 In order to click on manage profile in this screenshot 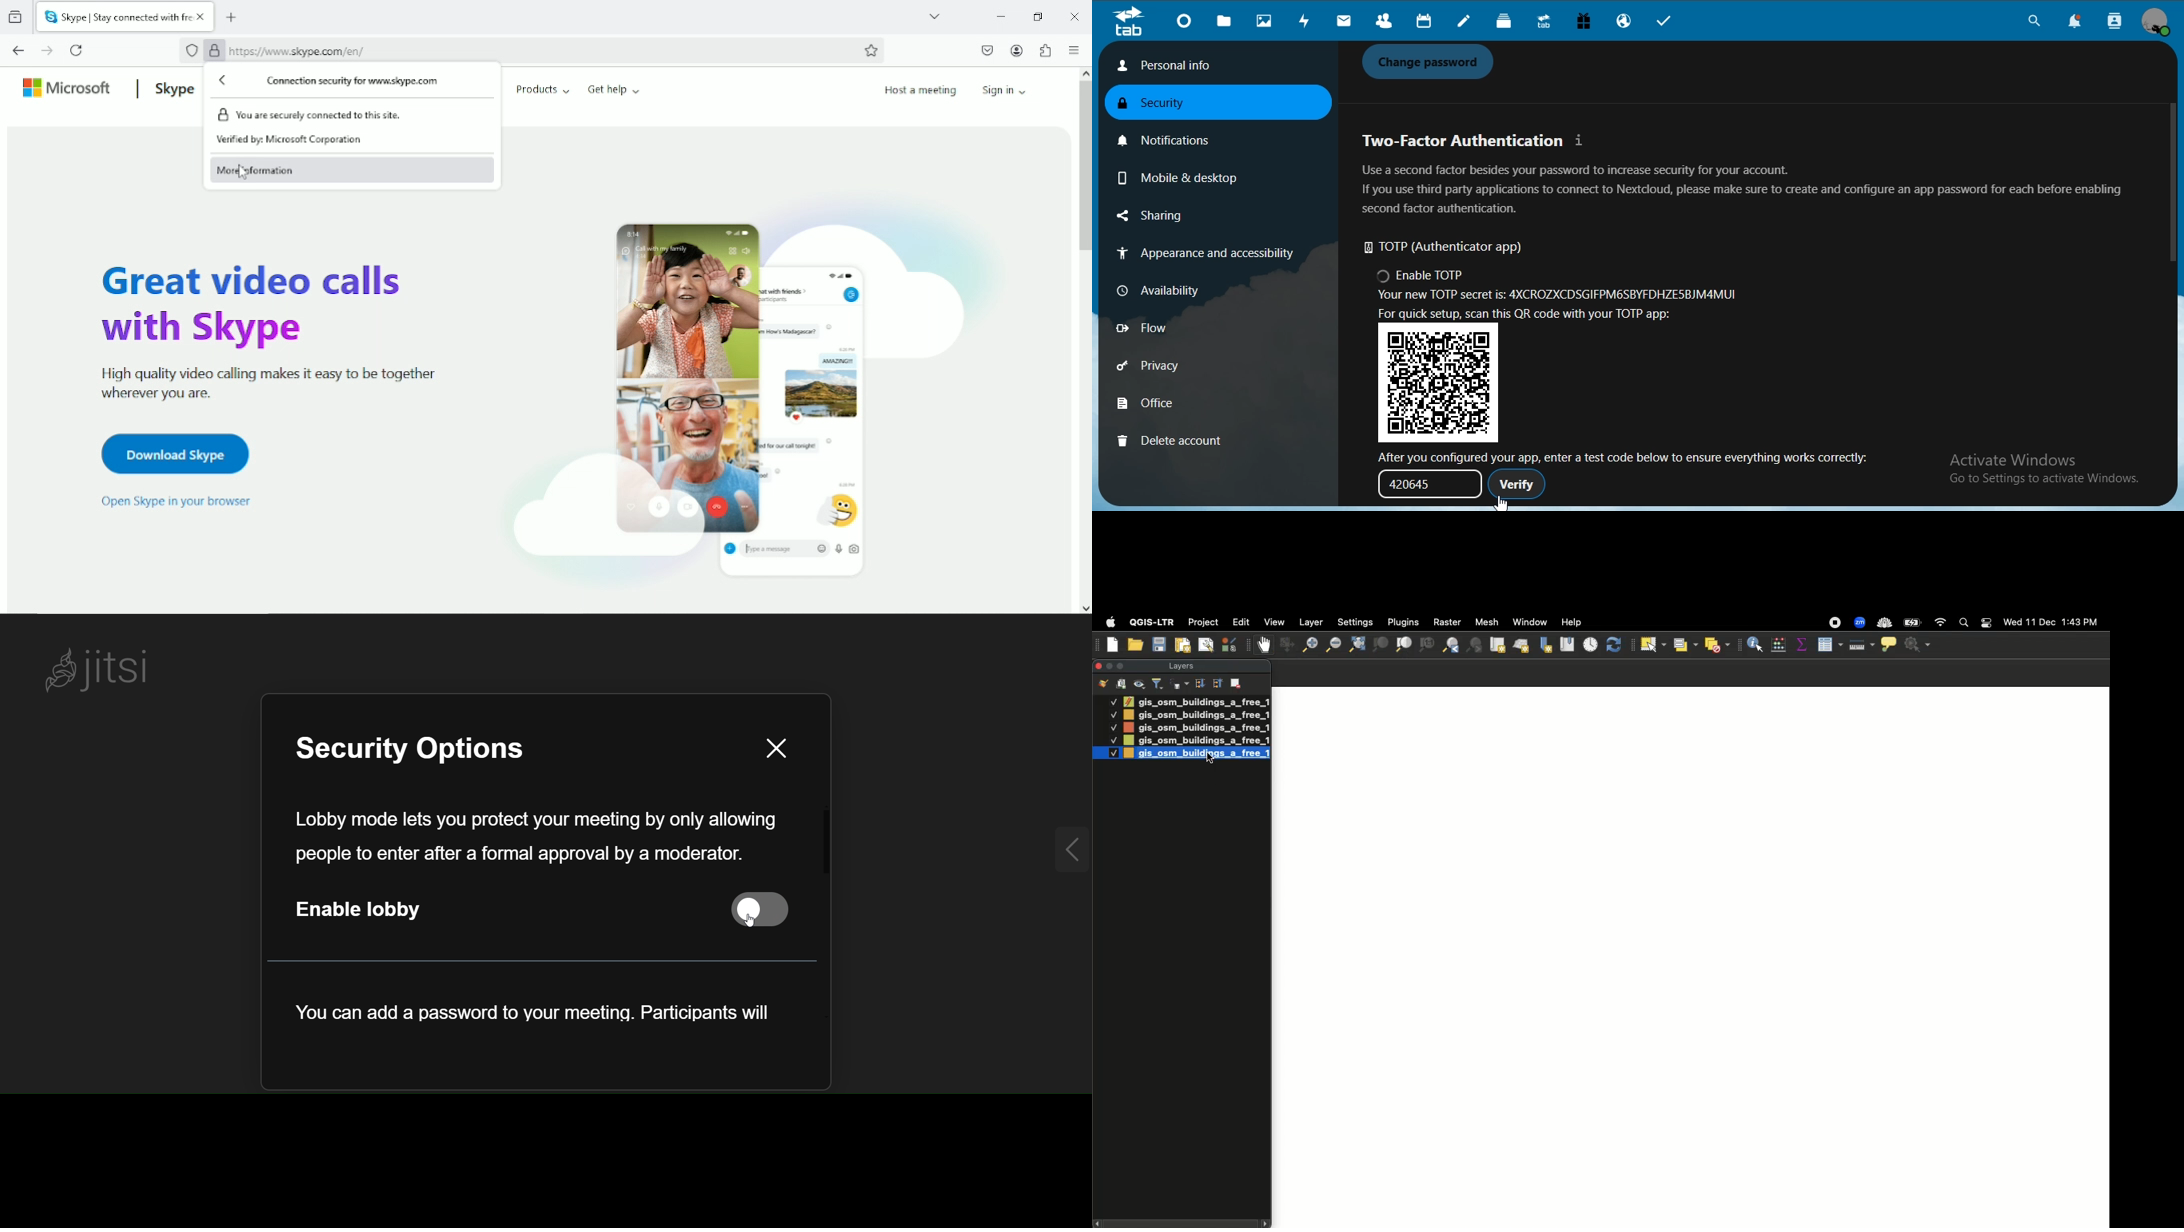, I will do `click(2157, 22)`.